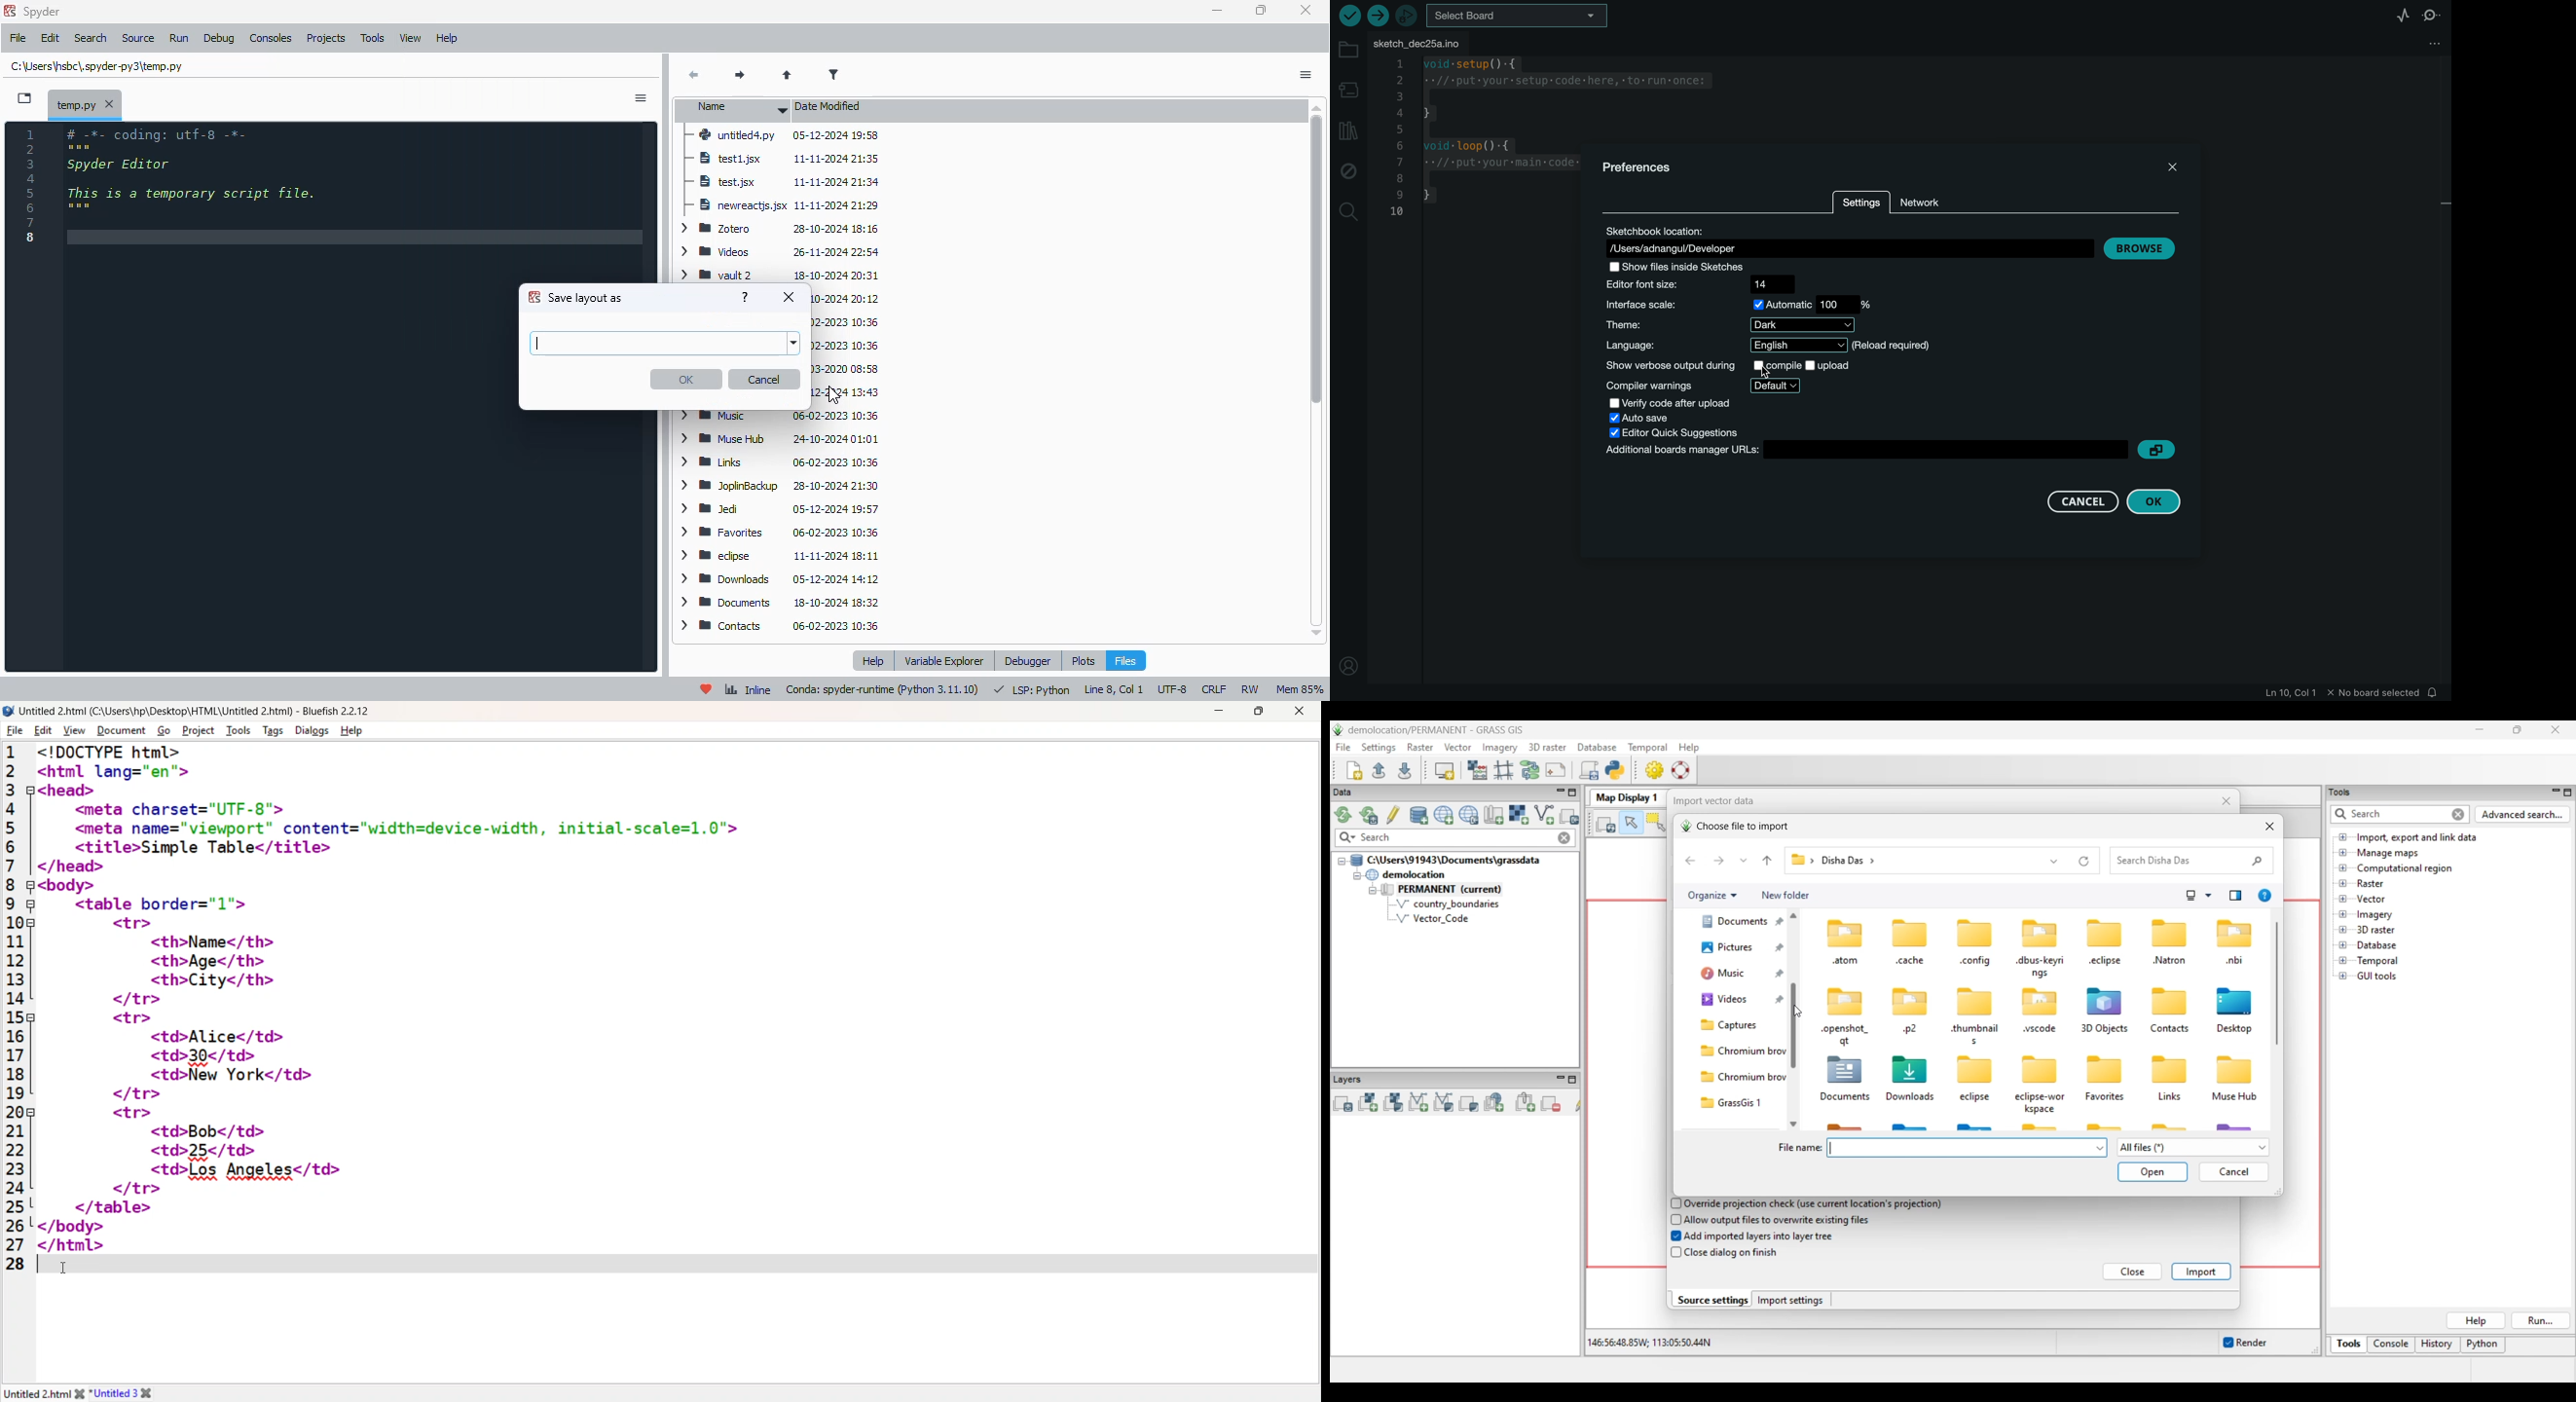 The image size is (2576, 1428). Describe the element at coordinates (311, 731) in the screenshot. I see `Dialogs` at that location.